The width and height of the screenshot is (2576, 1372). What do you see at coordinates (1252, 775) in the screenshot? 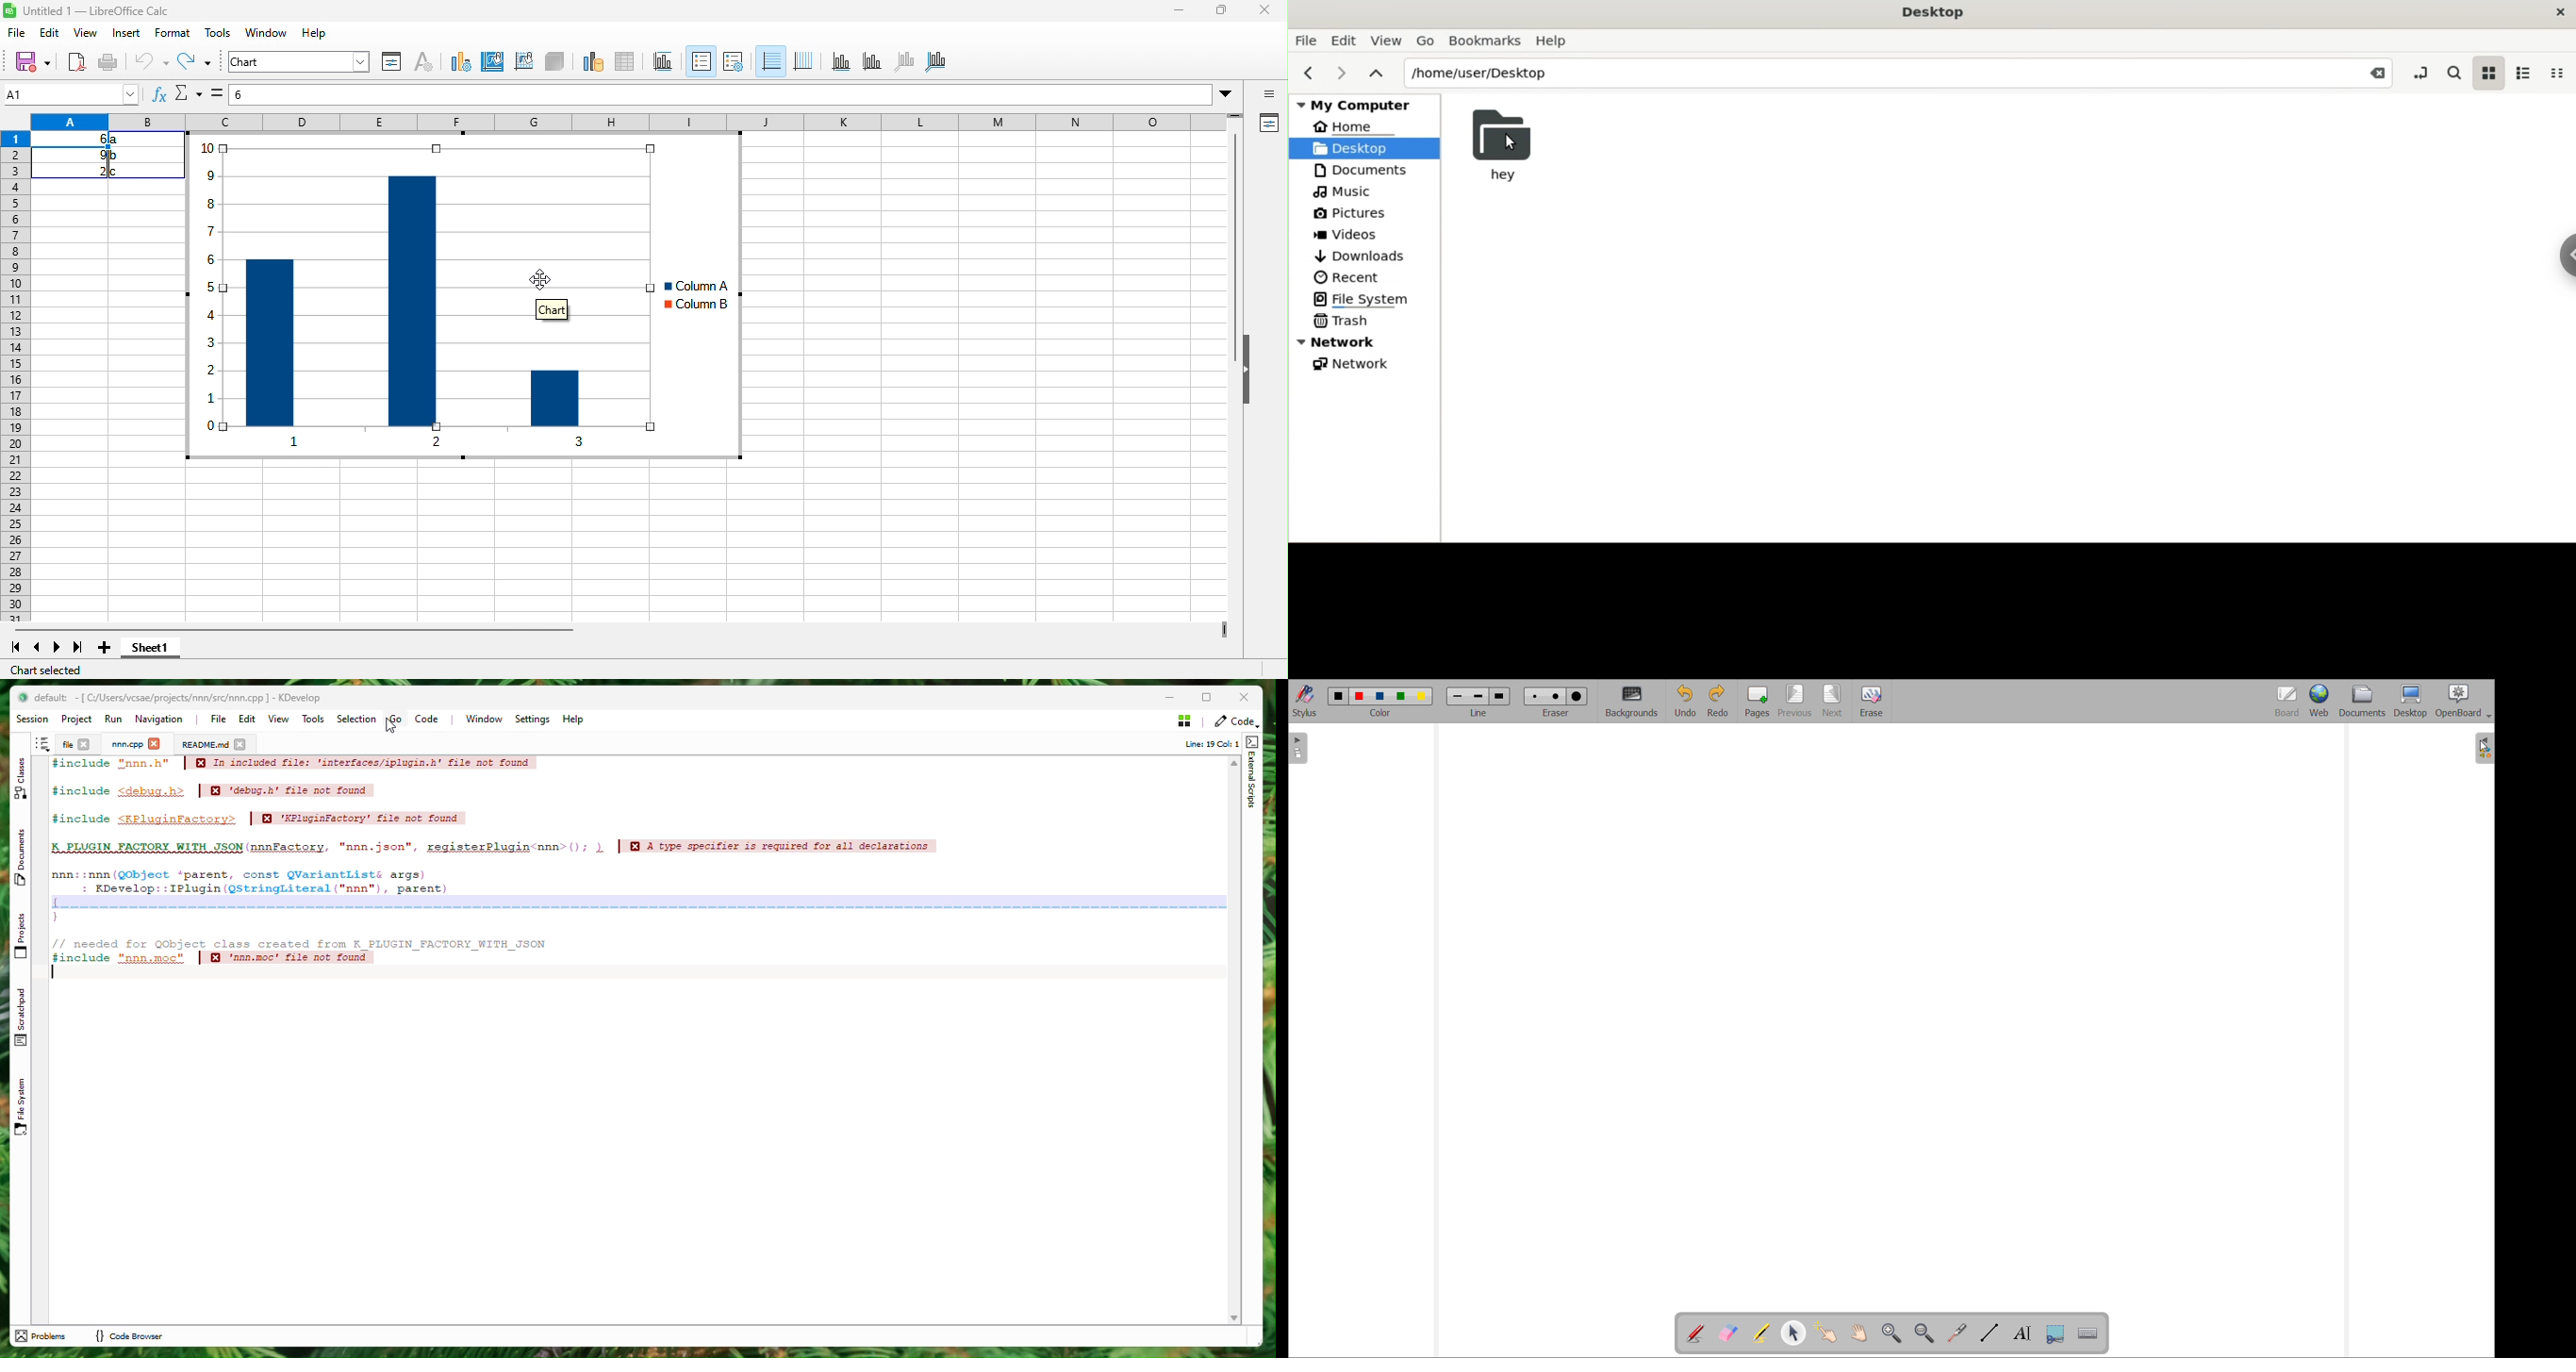
I see `External Scripts` at bounding box center [1252, 775].